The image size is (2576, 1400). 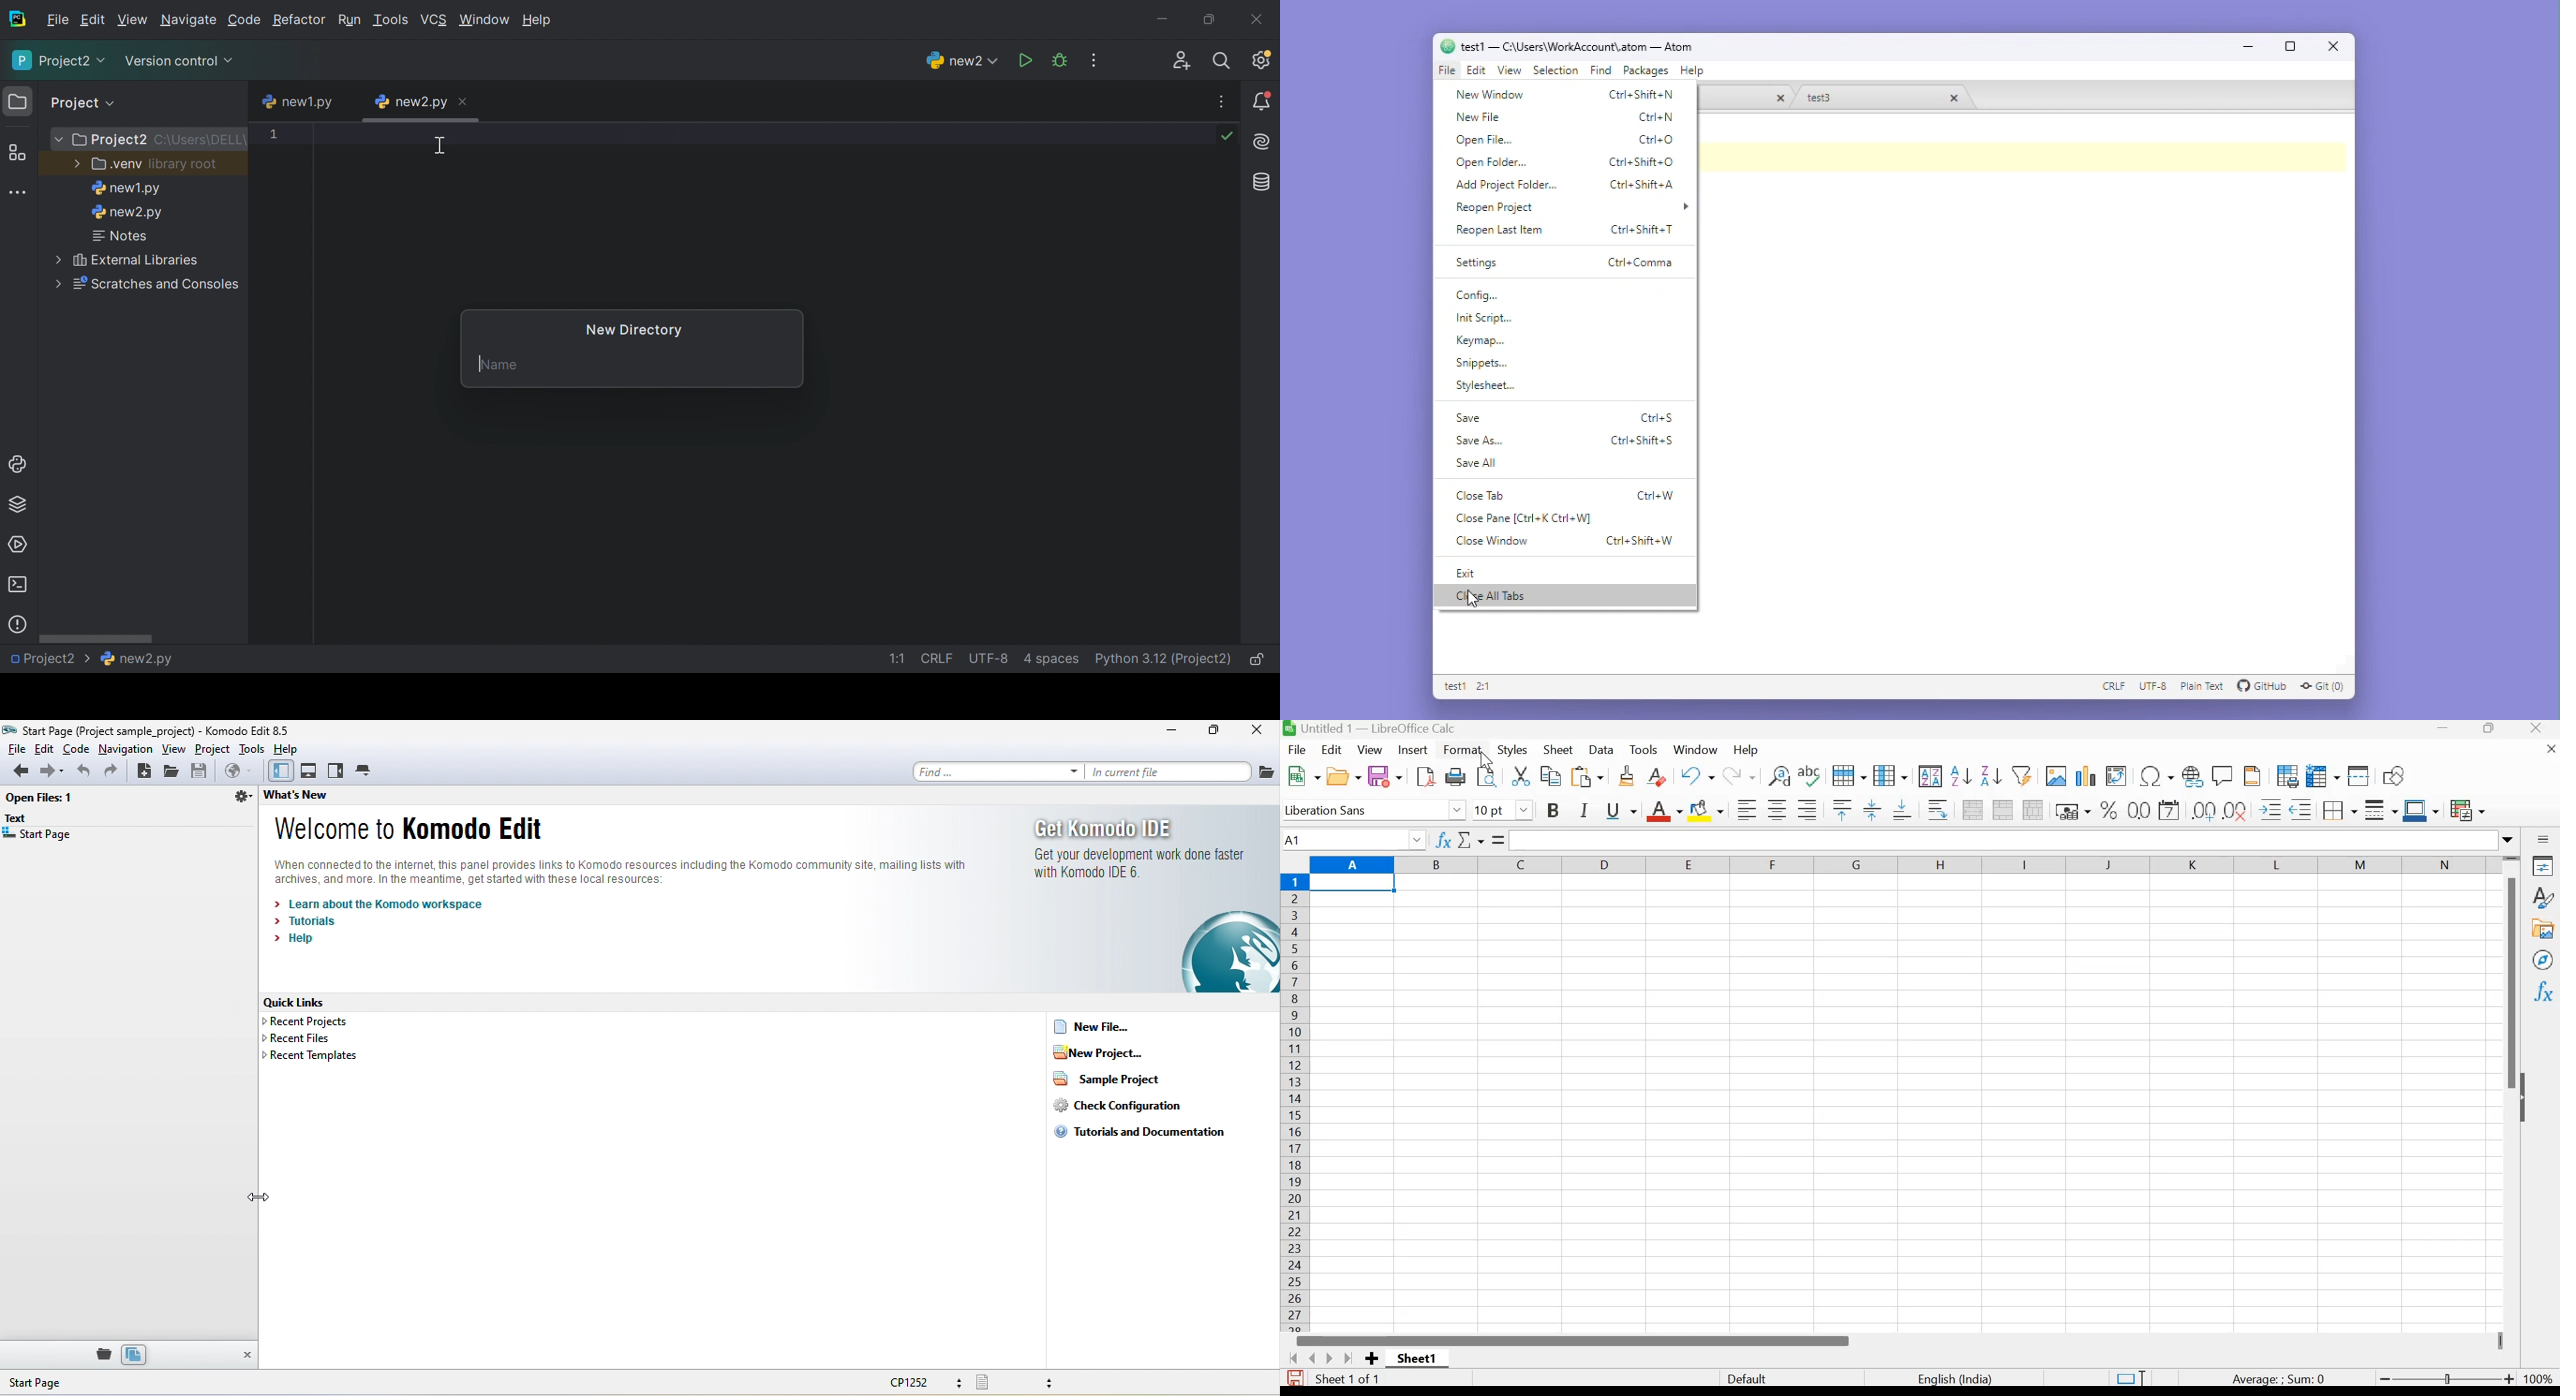 What do you see at coordinates (1299, 749) in the screenshot?
I see `File` at bounding box center [1299, 749].